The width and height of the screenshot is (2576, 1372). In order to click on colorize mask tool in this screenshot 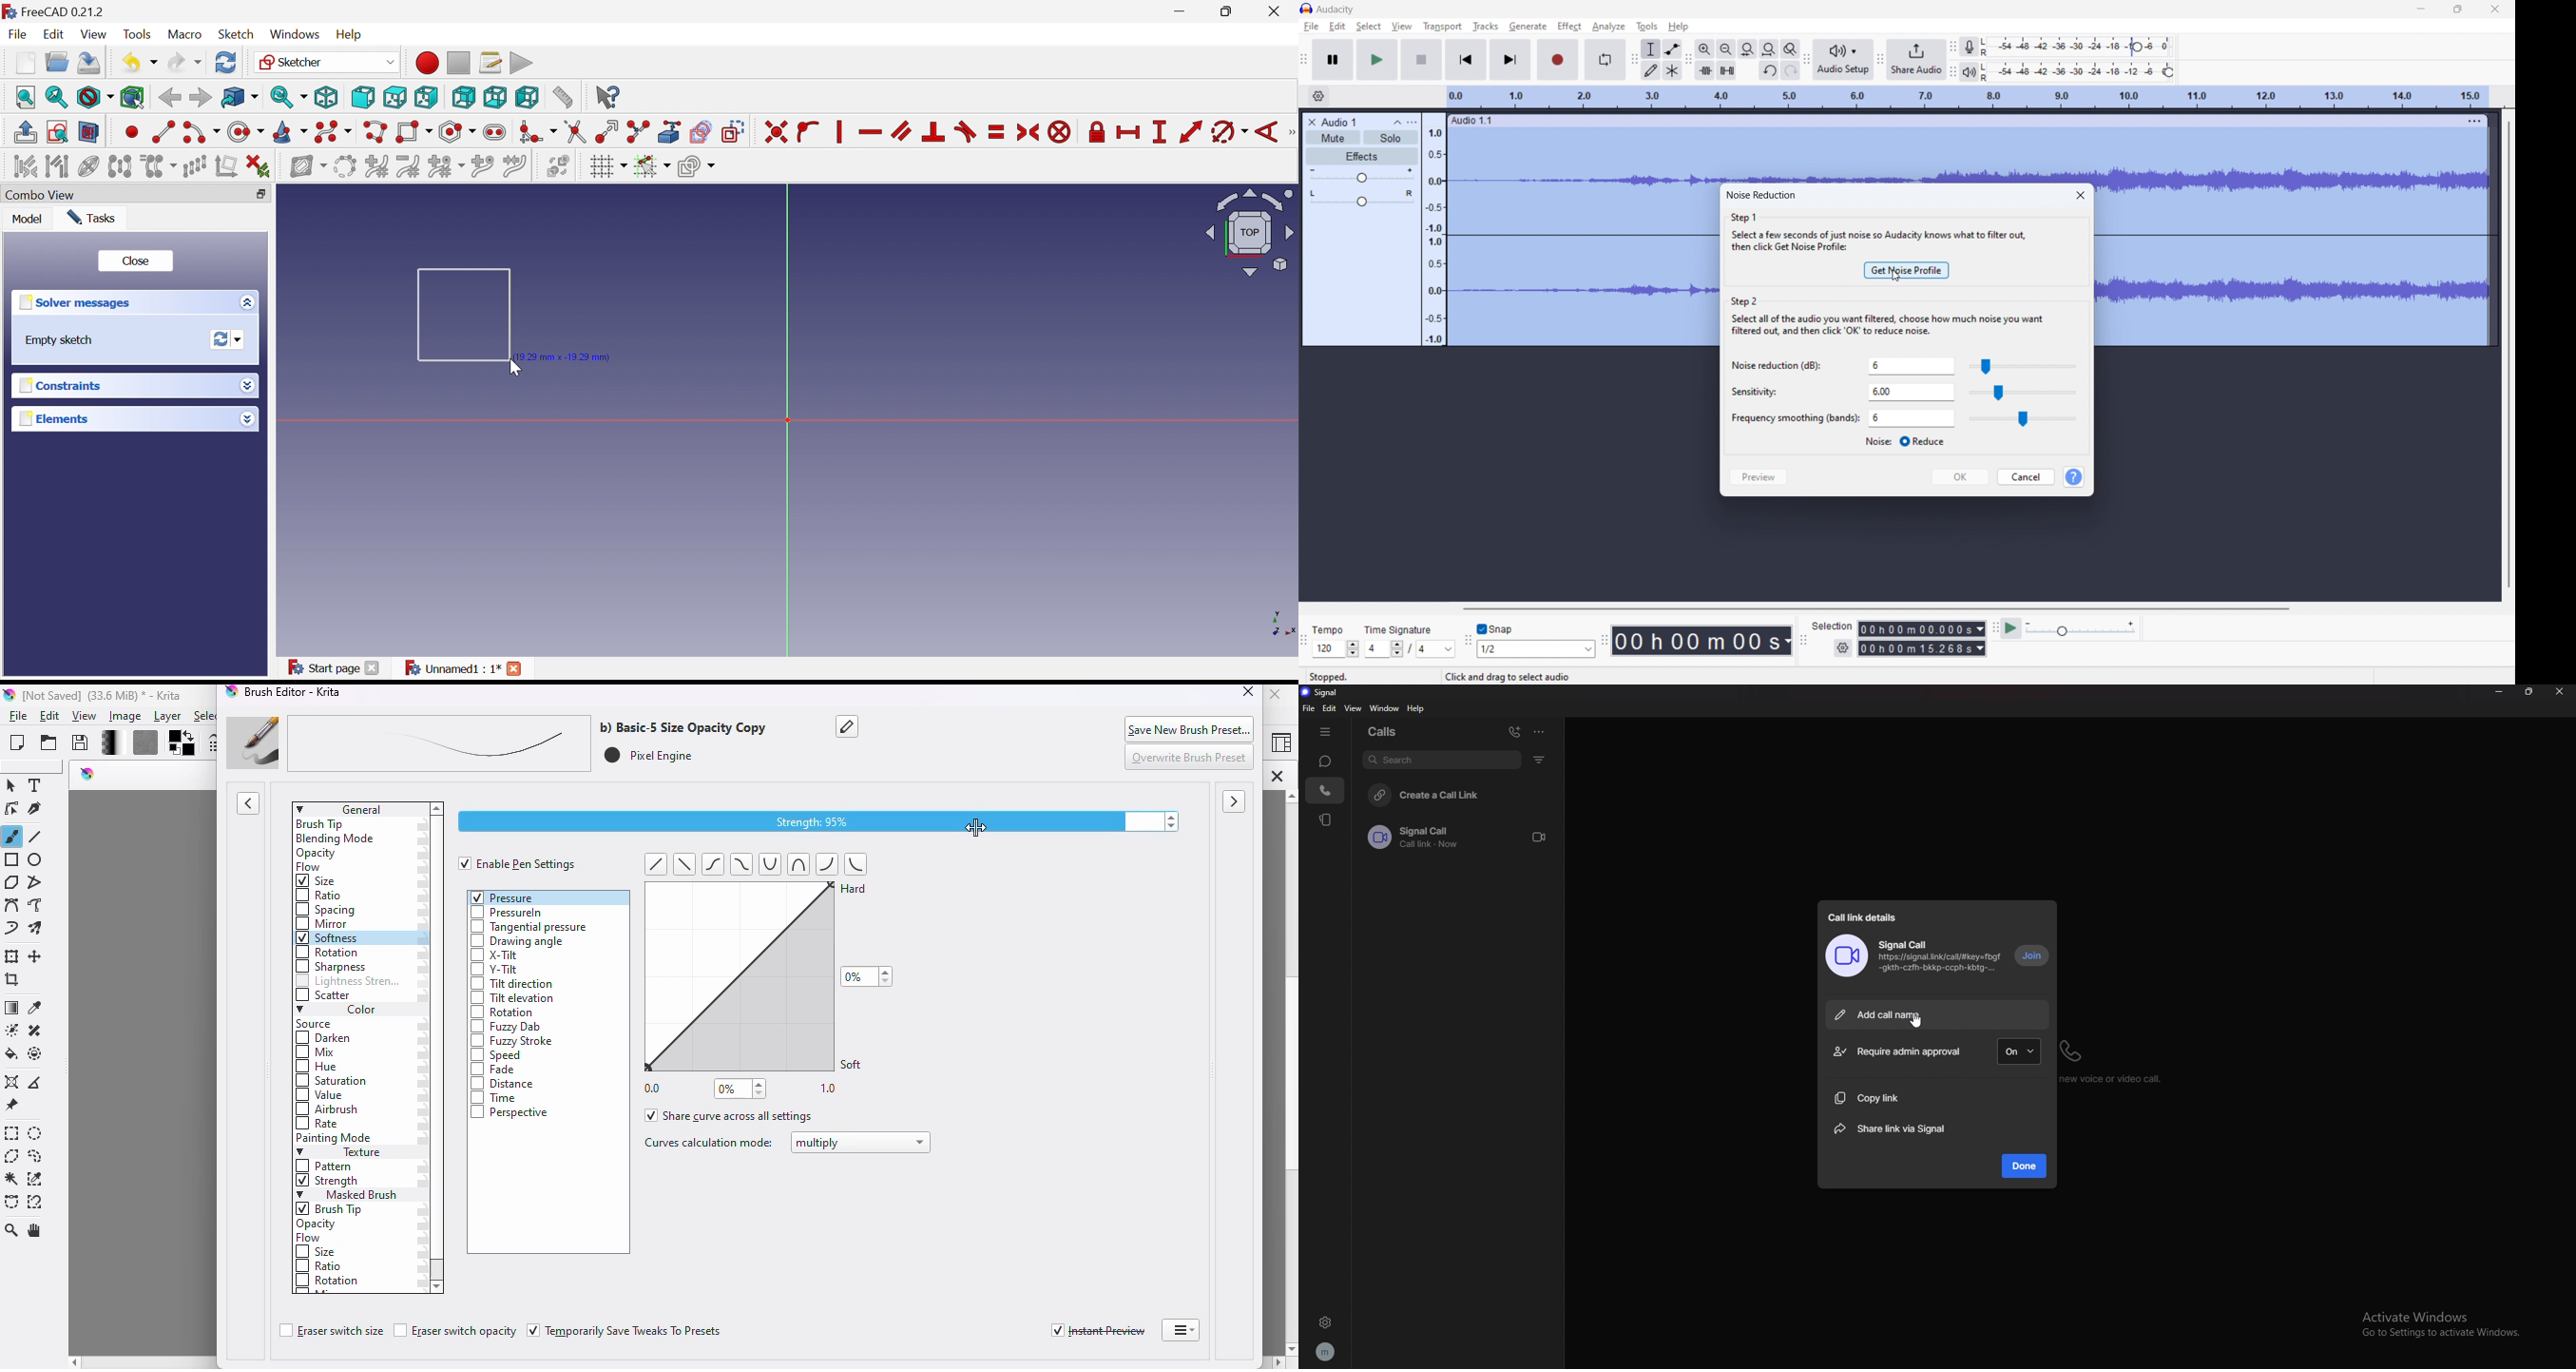, I will do `click(10, 1030)`.